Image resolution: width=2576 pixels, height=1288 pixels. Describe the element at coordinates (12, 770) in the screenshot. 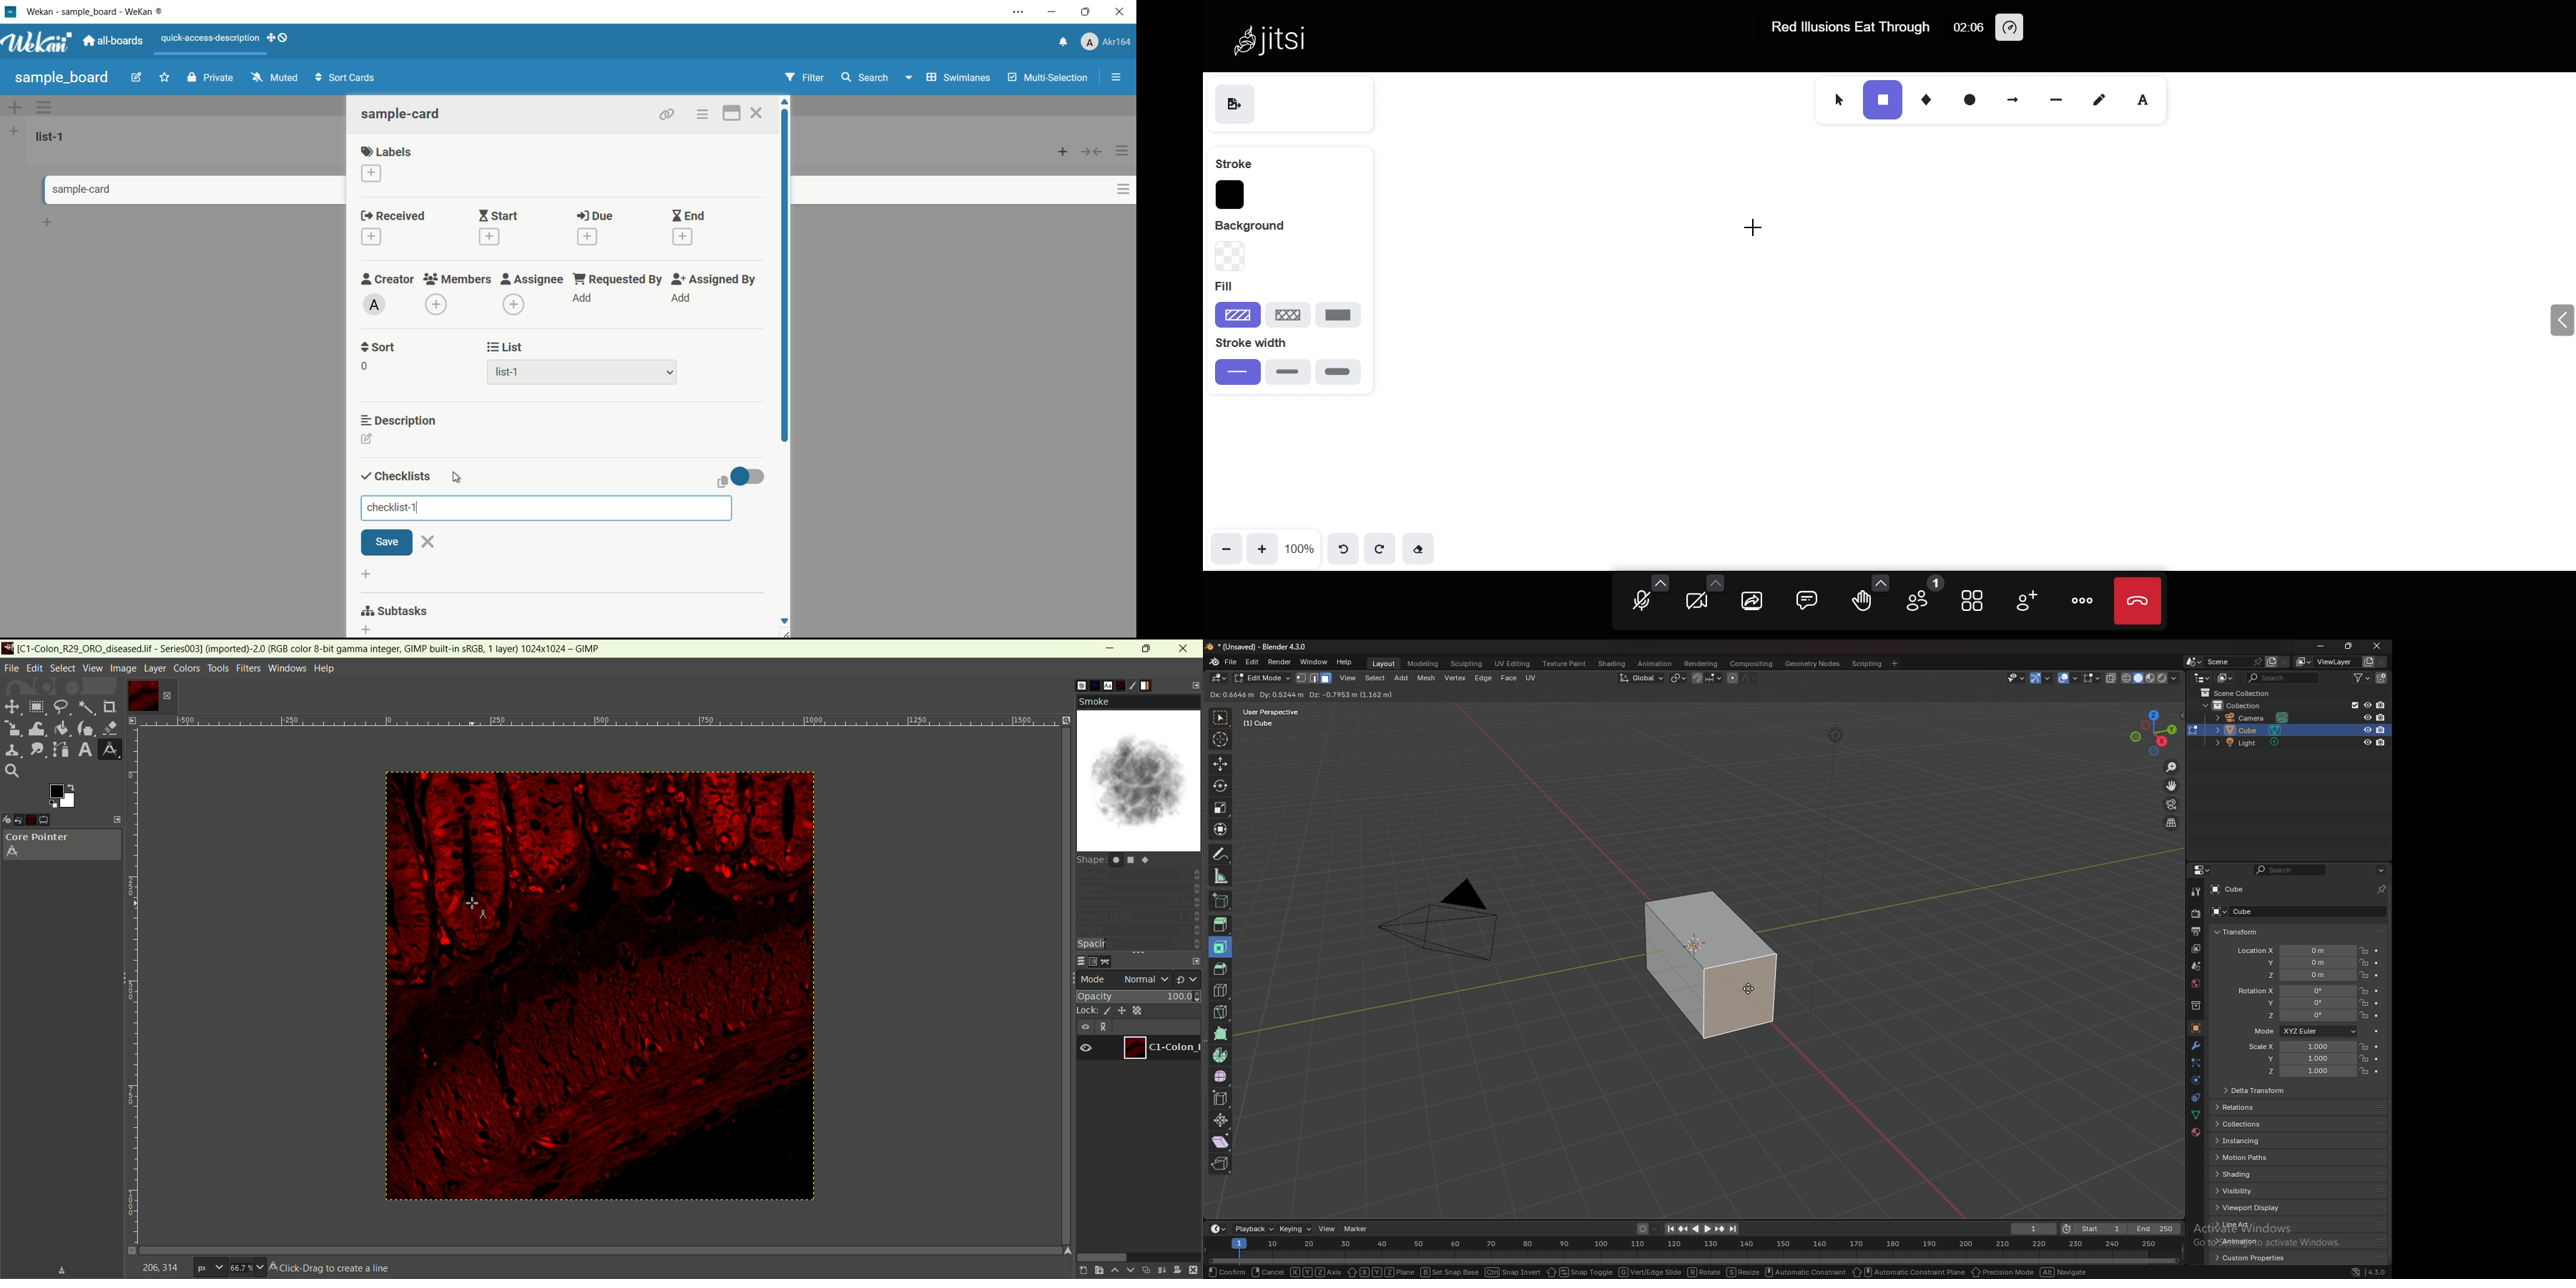

I see `search tool` at that location.